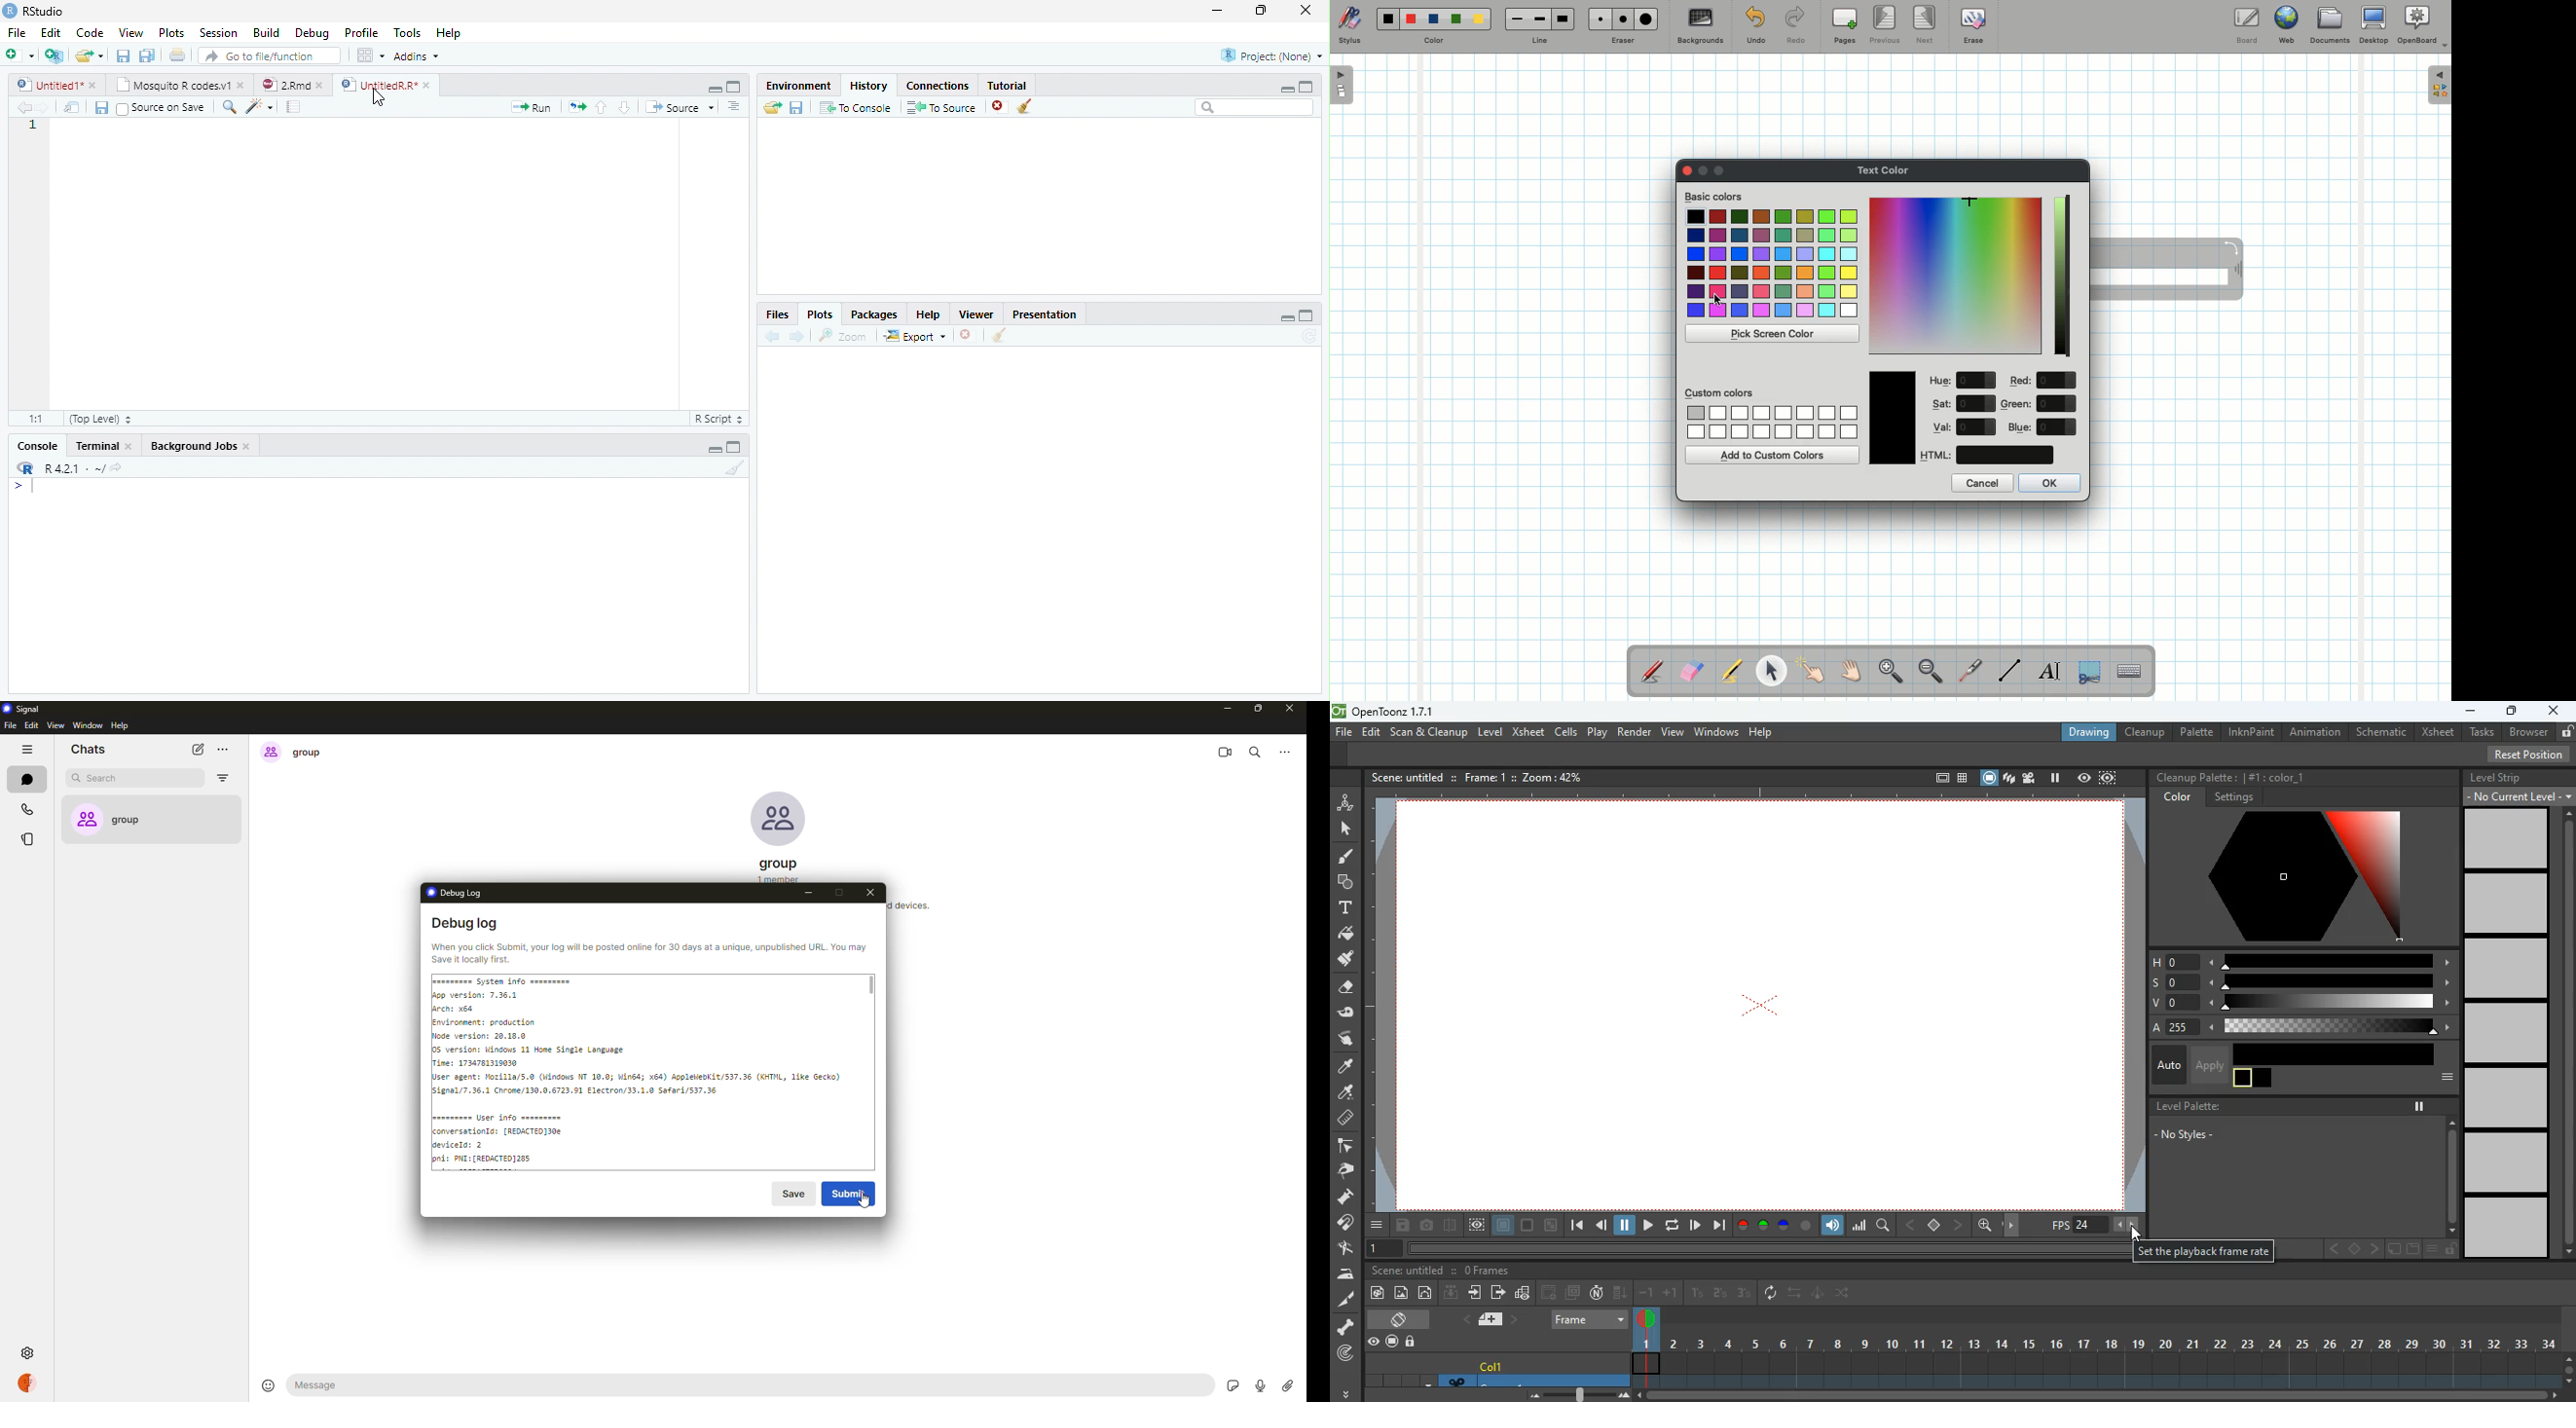 This screenshot has height=1428, width=2576. What do you see at coordinates (130, 32) in the screenshot?
I see `View` at bounding box center [130, 32].